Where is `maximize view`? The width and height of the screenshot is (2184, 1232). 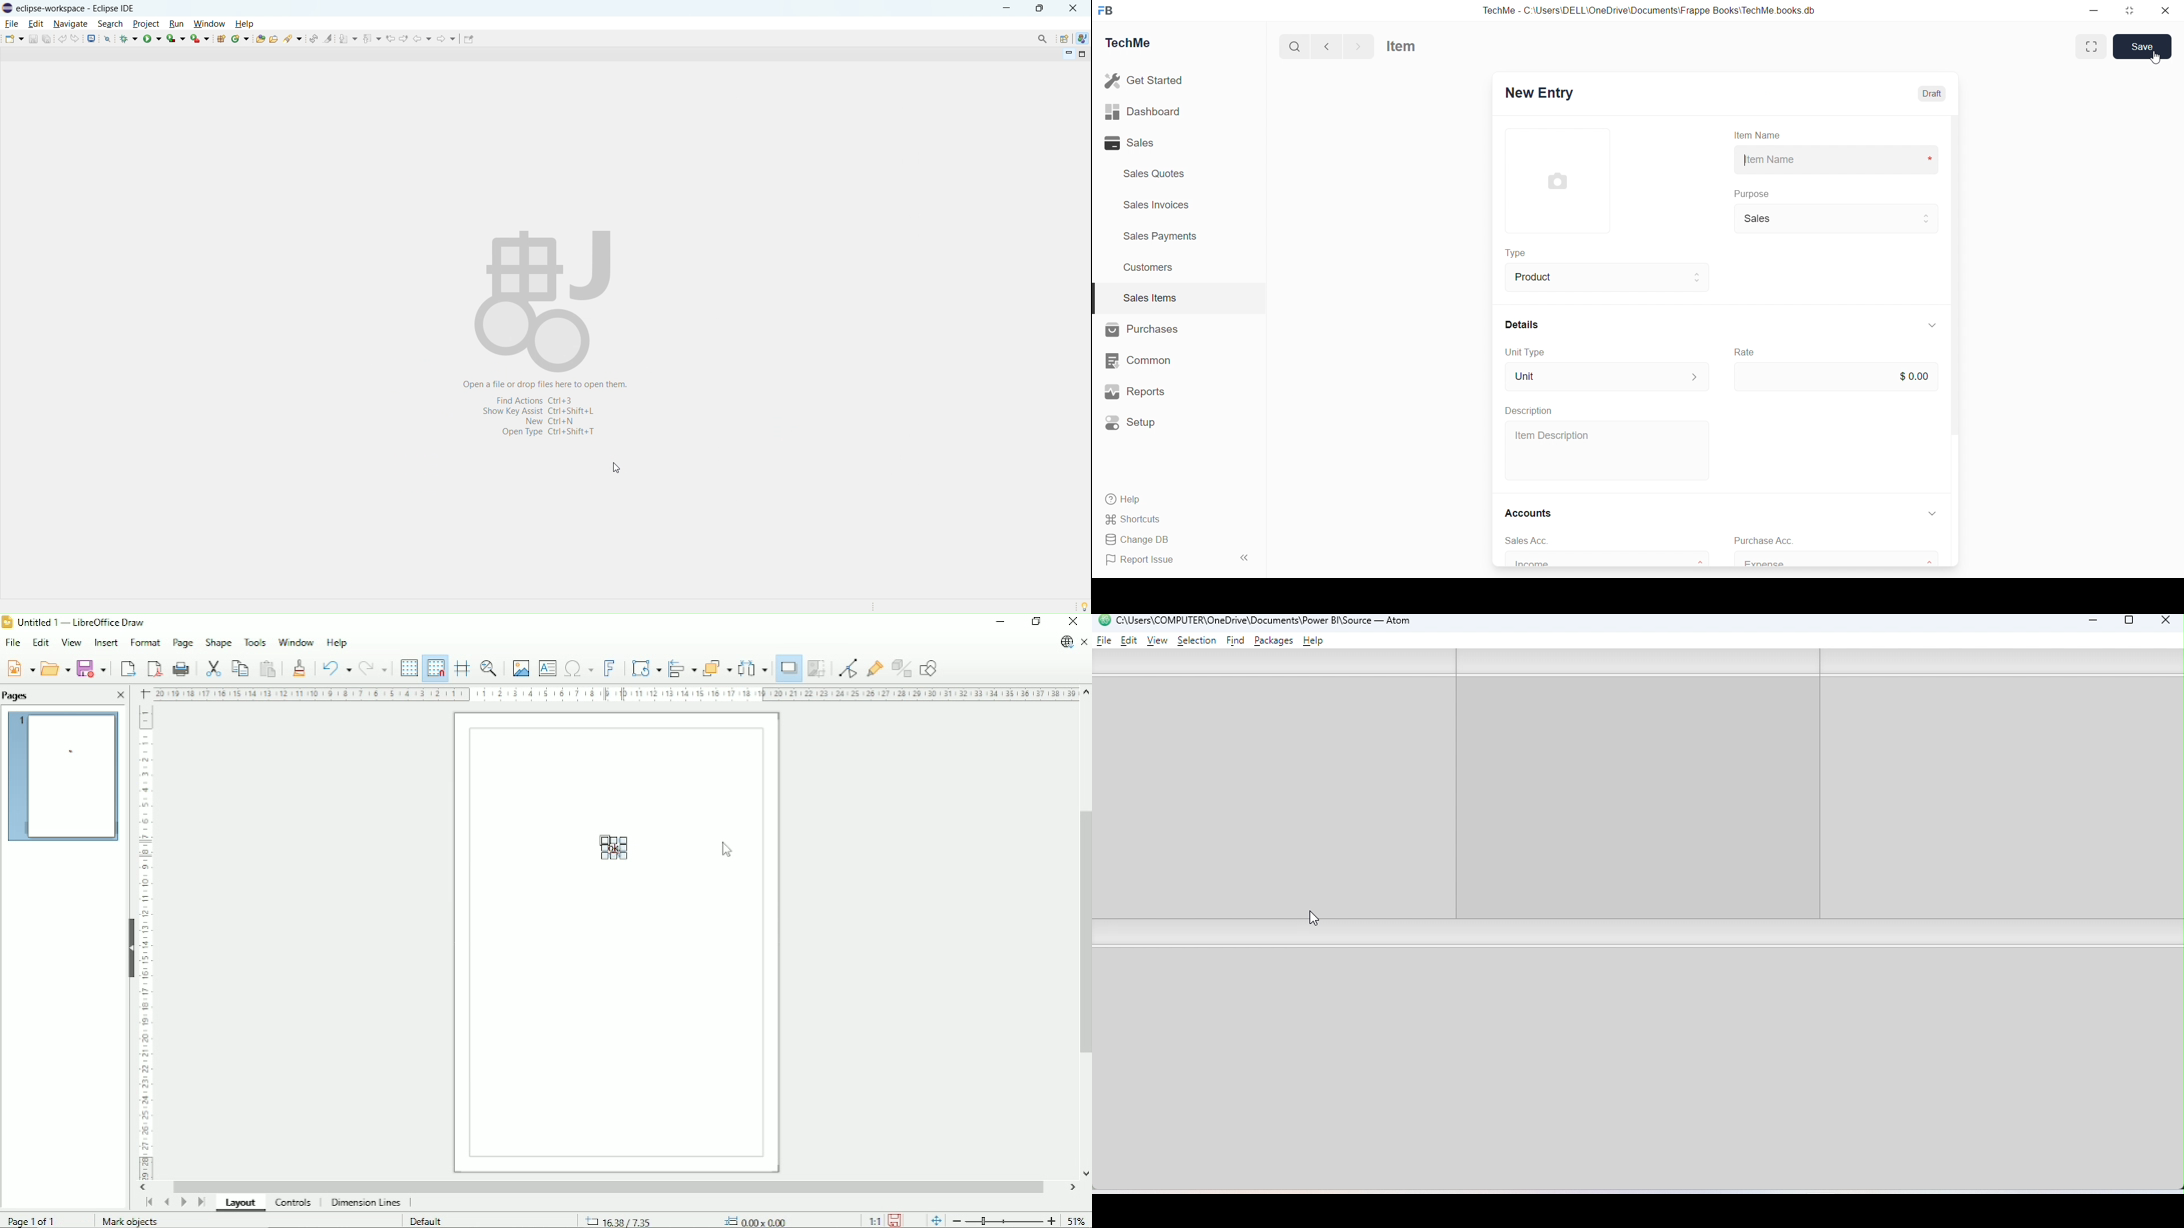 maximize view is located at coordinates (1083, 54).